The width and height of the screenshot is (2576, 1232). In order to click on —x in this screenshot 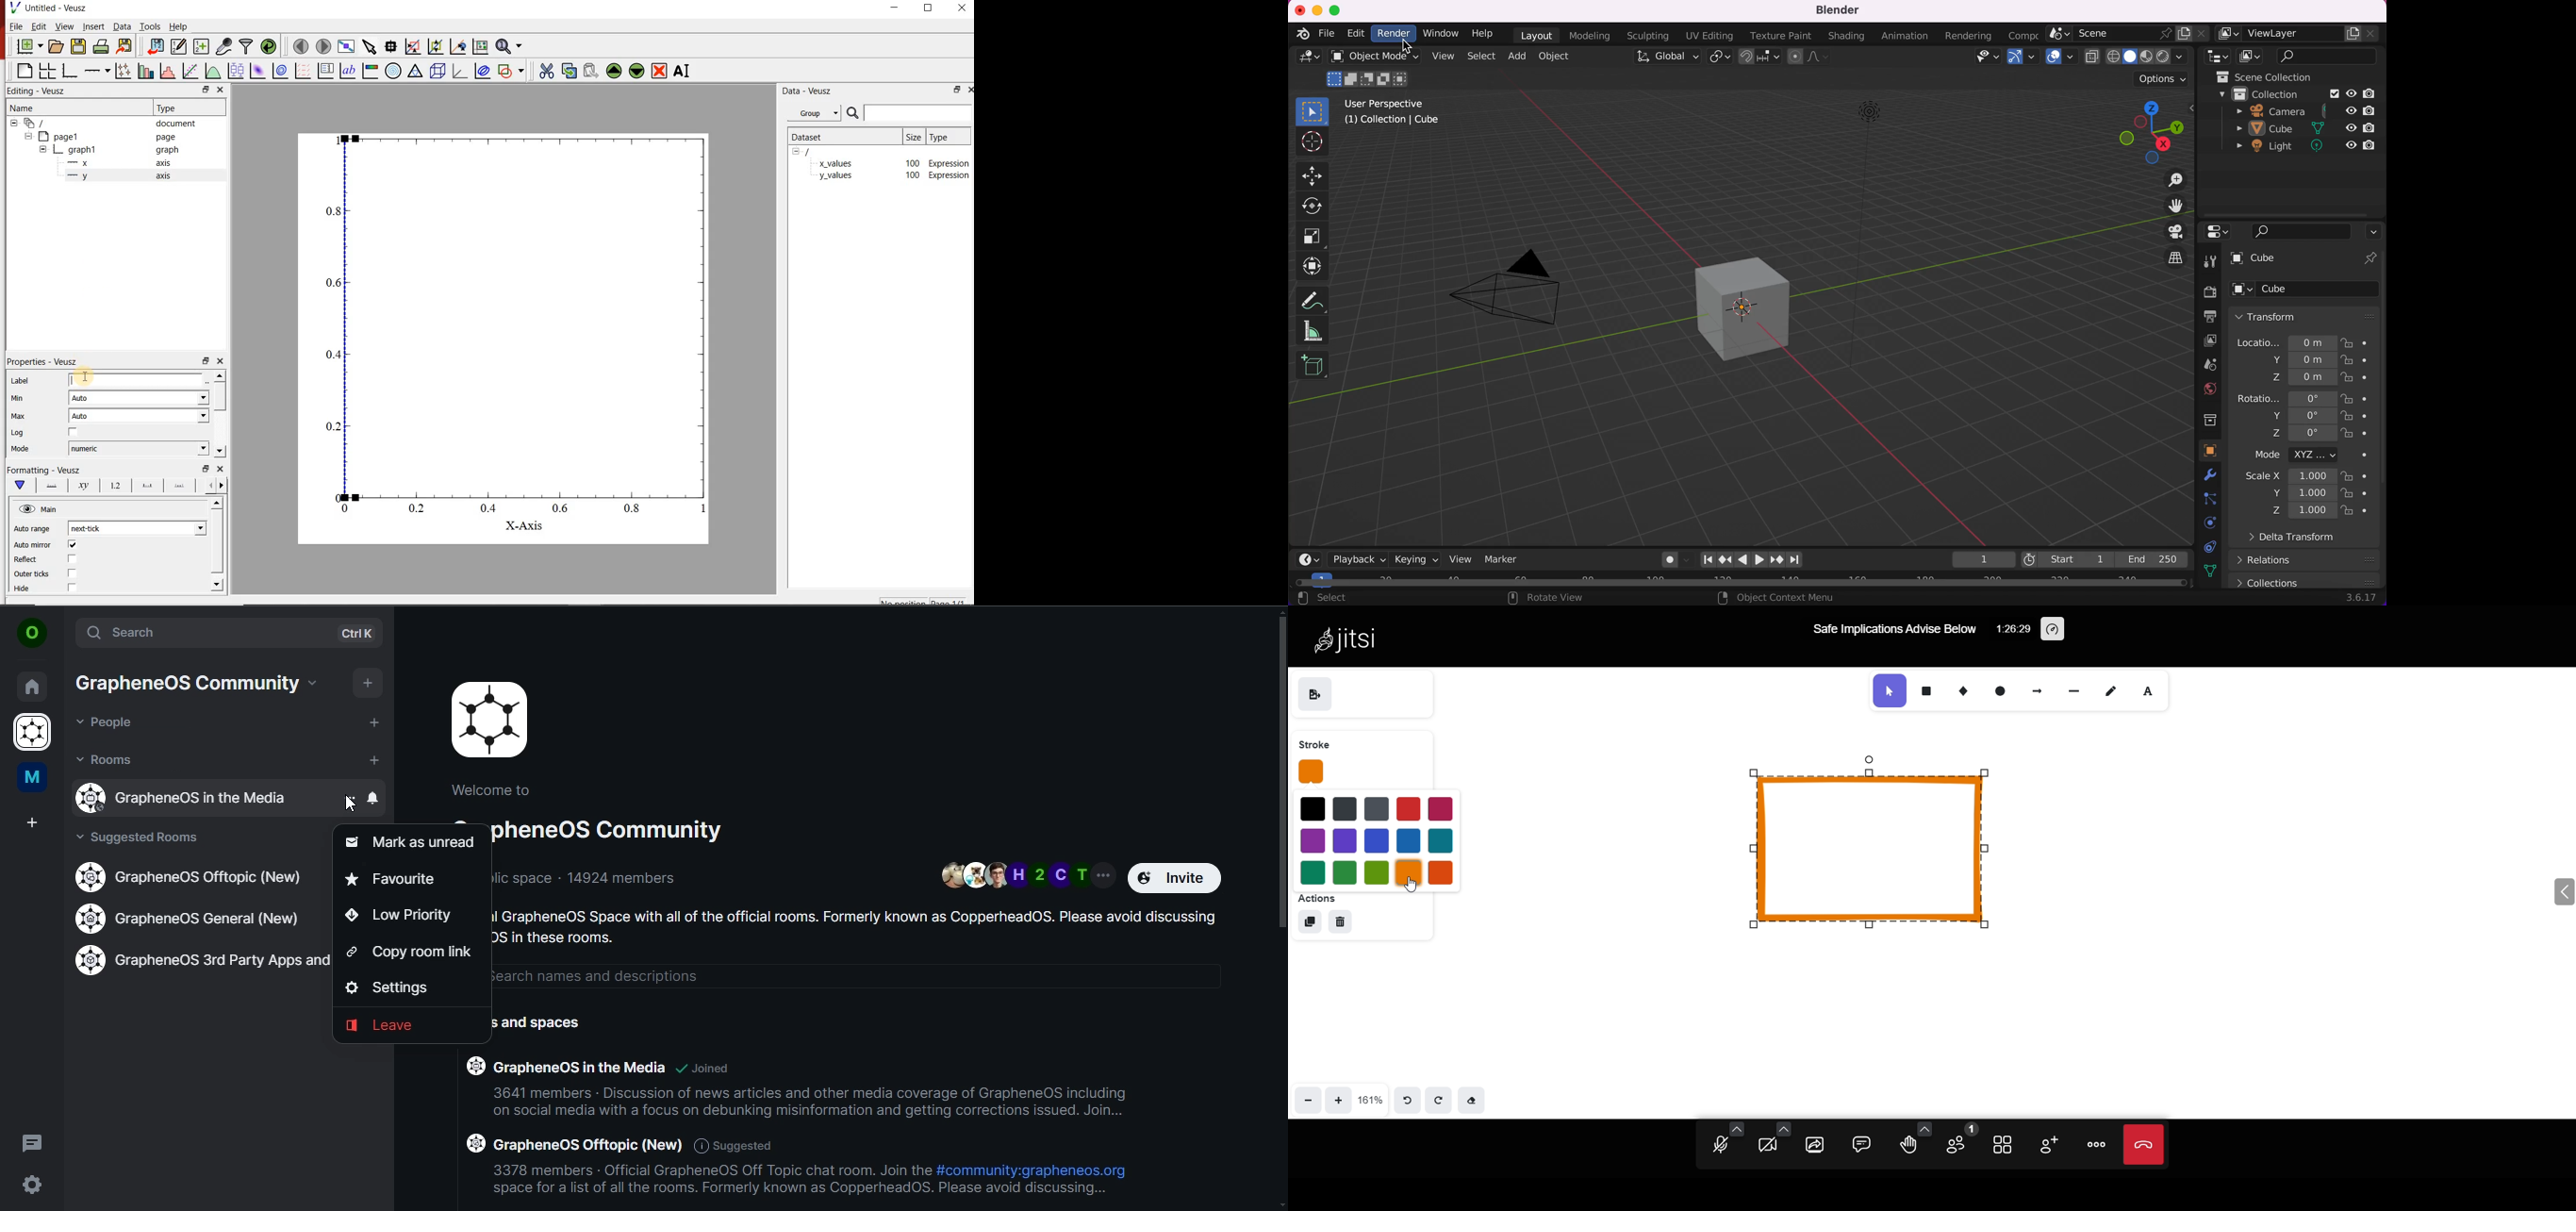, I will do `click(81, 162)`.